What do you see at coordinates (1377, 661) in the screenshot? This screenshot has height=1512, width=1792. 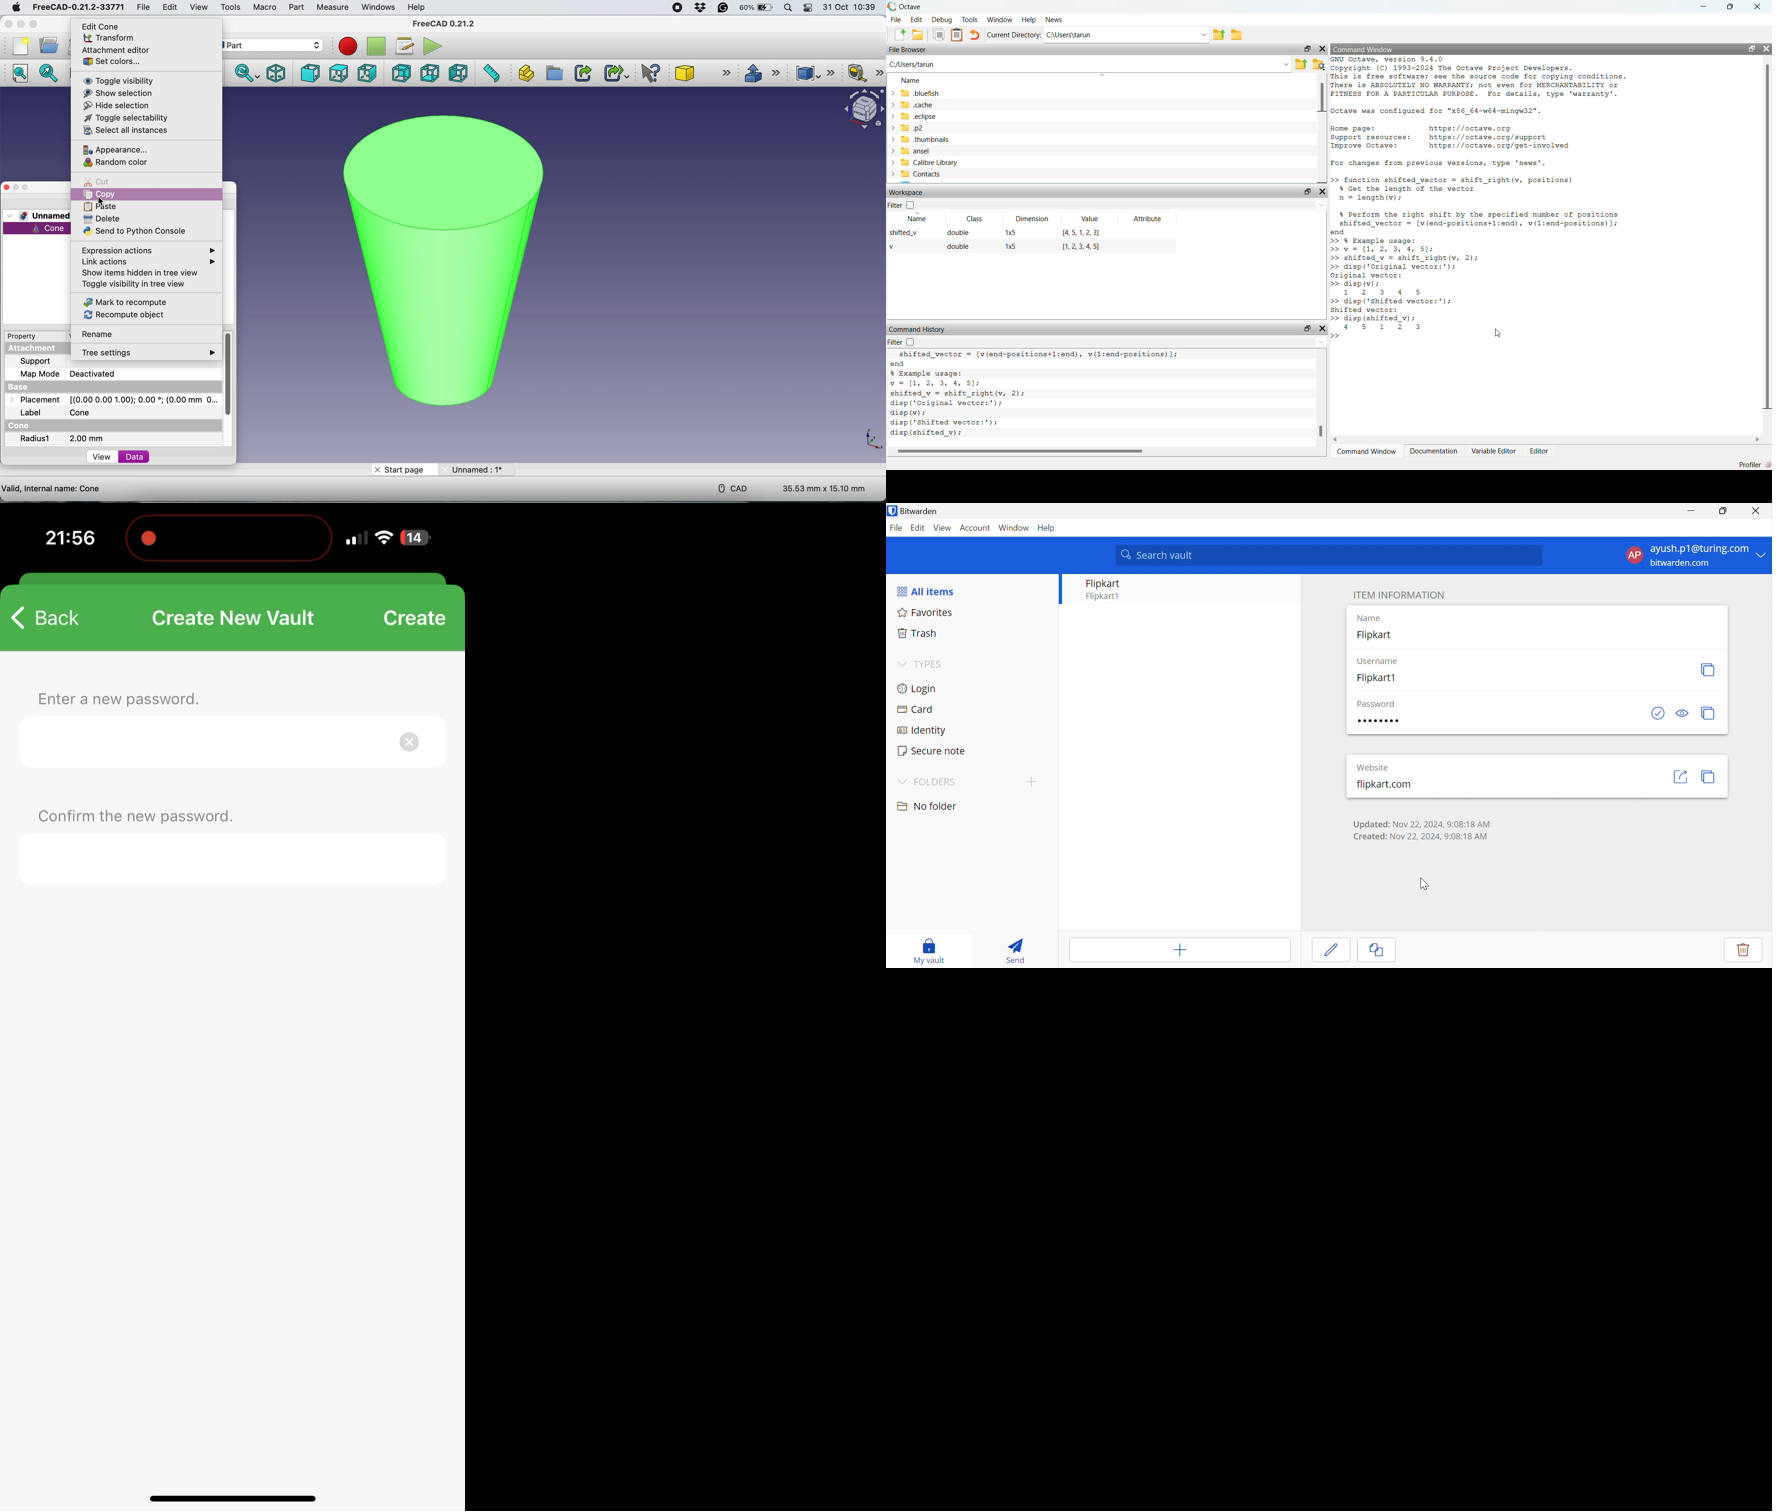 I see `Username` at bounding box center [1377, 661].